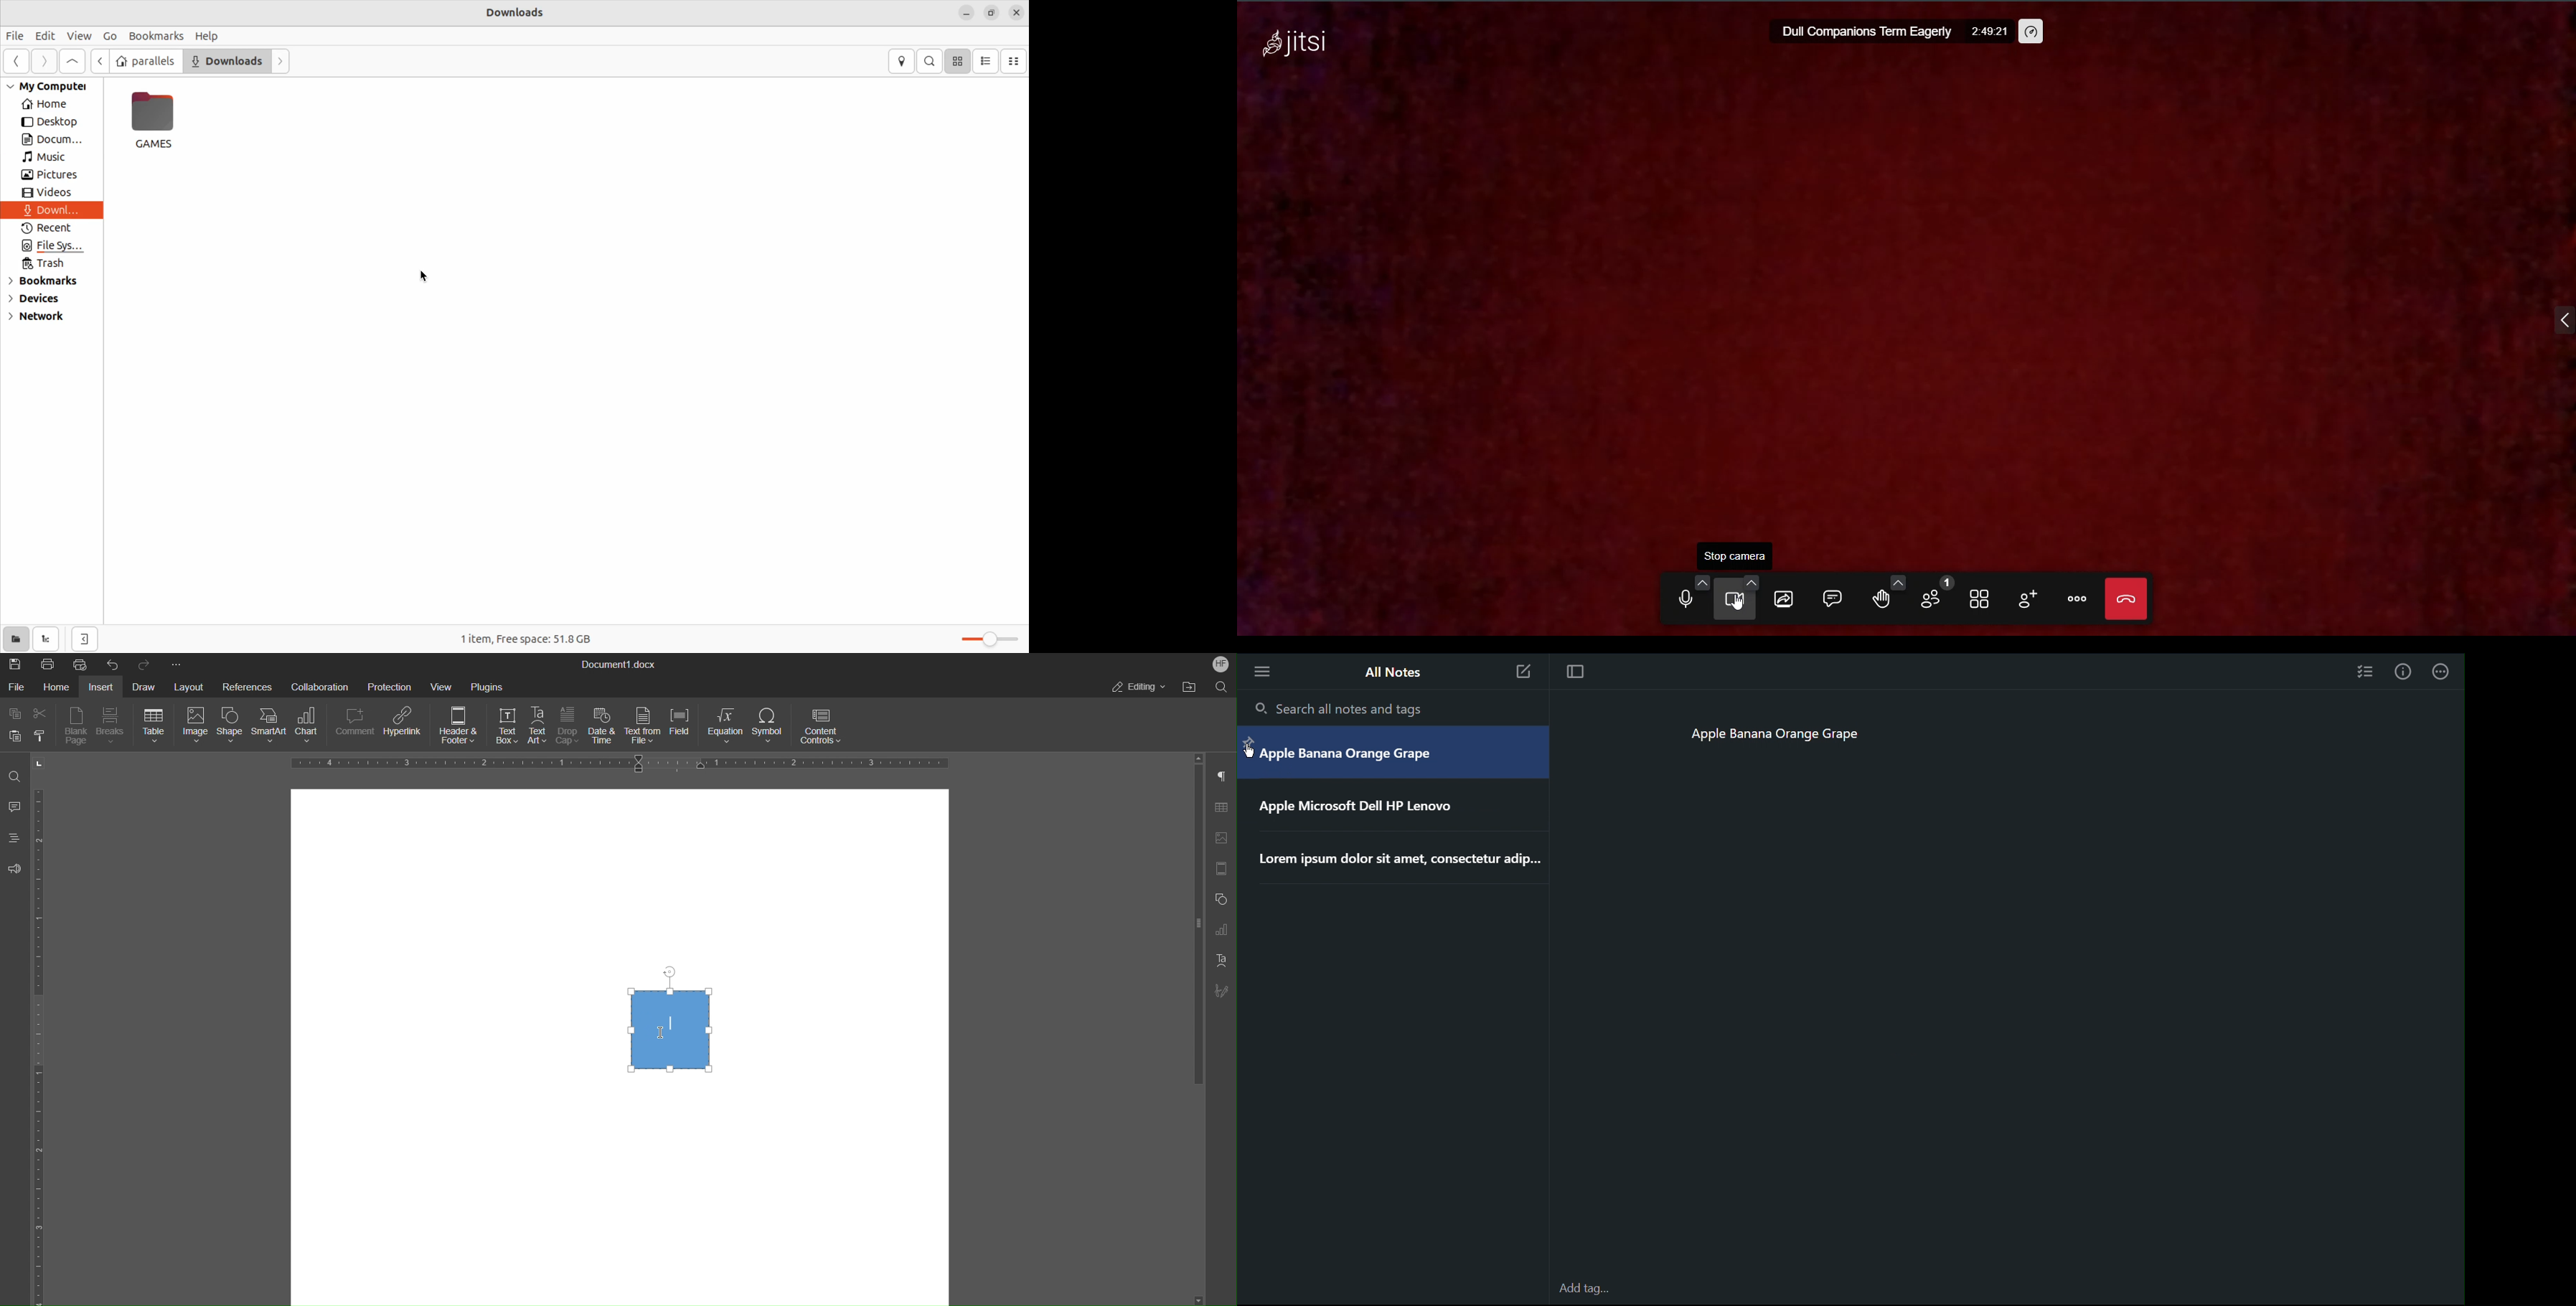  I want to click on Copy, so click(14, 713).